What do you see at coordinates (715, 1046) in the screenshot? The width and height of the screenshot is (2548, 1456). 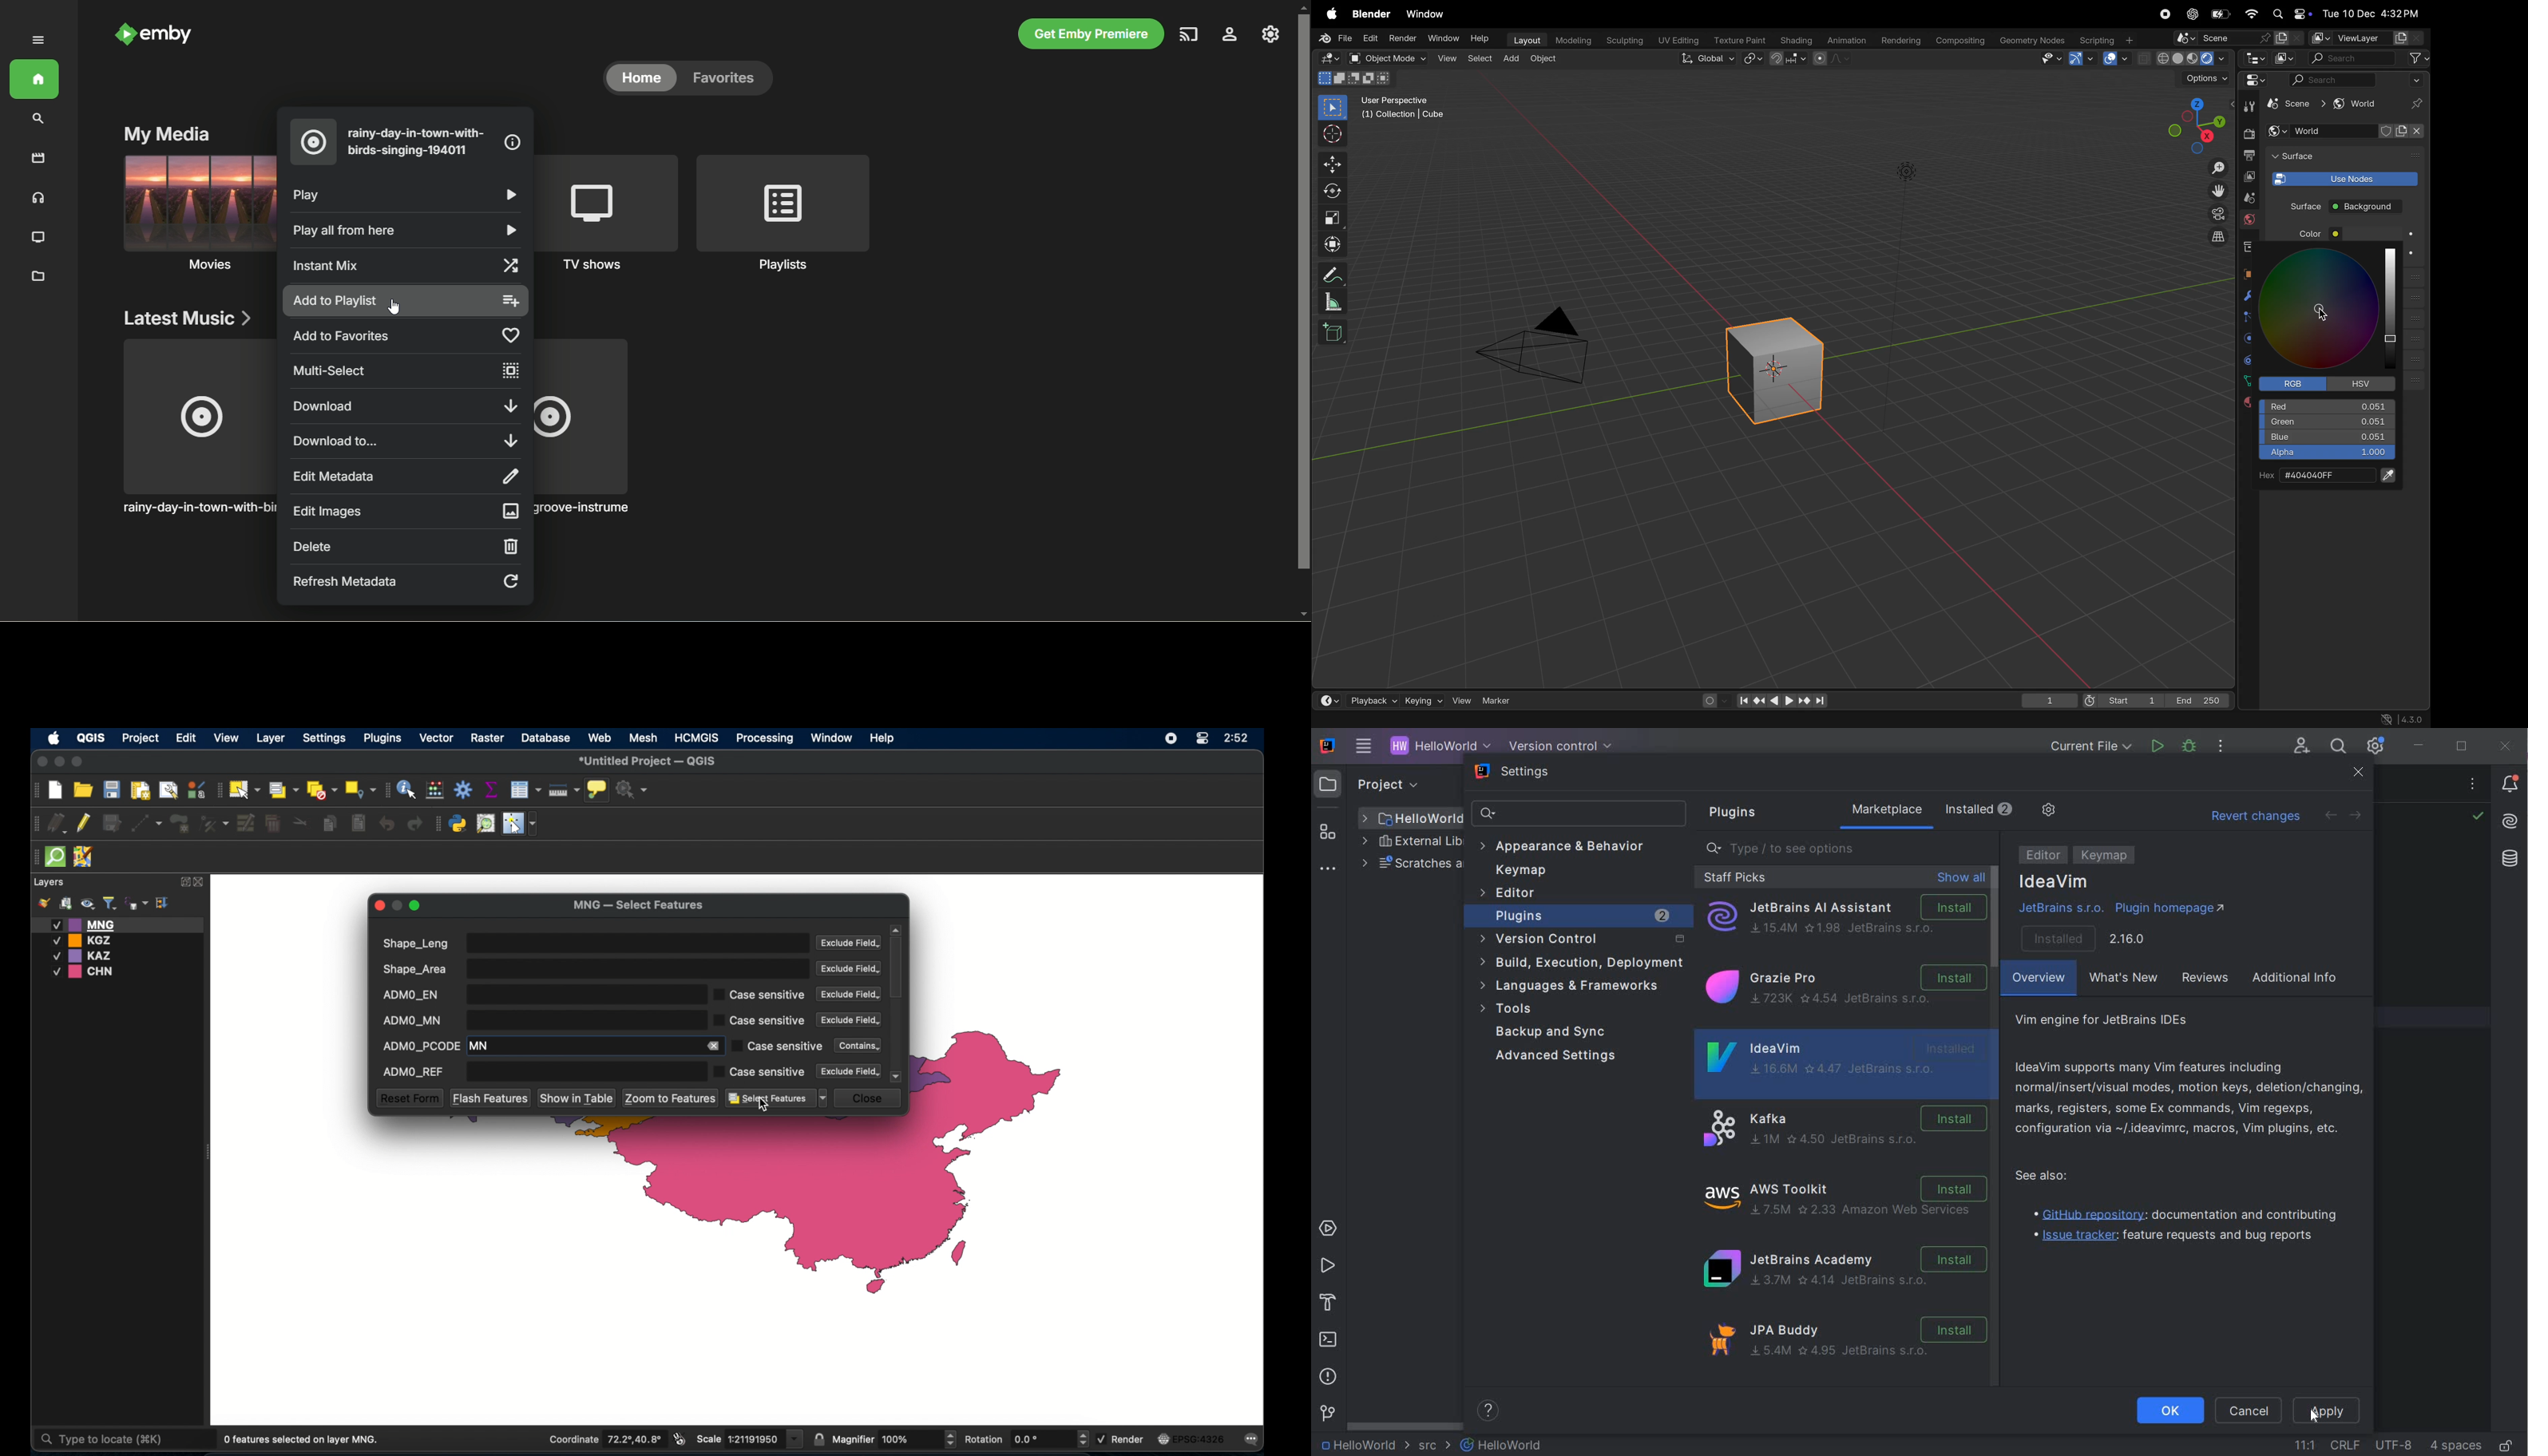 I see `remove` at bounding box center [715, 1046].